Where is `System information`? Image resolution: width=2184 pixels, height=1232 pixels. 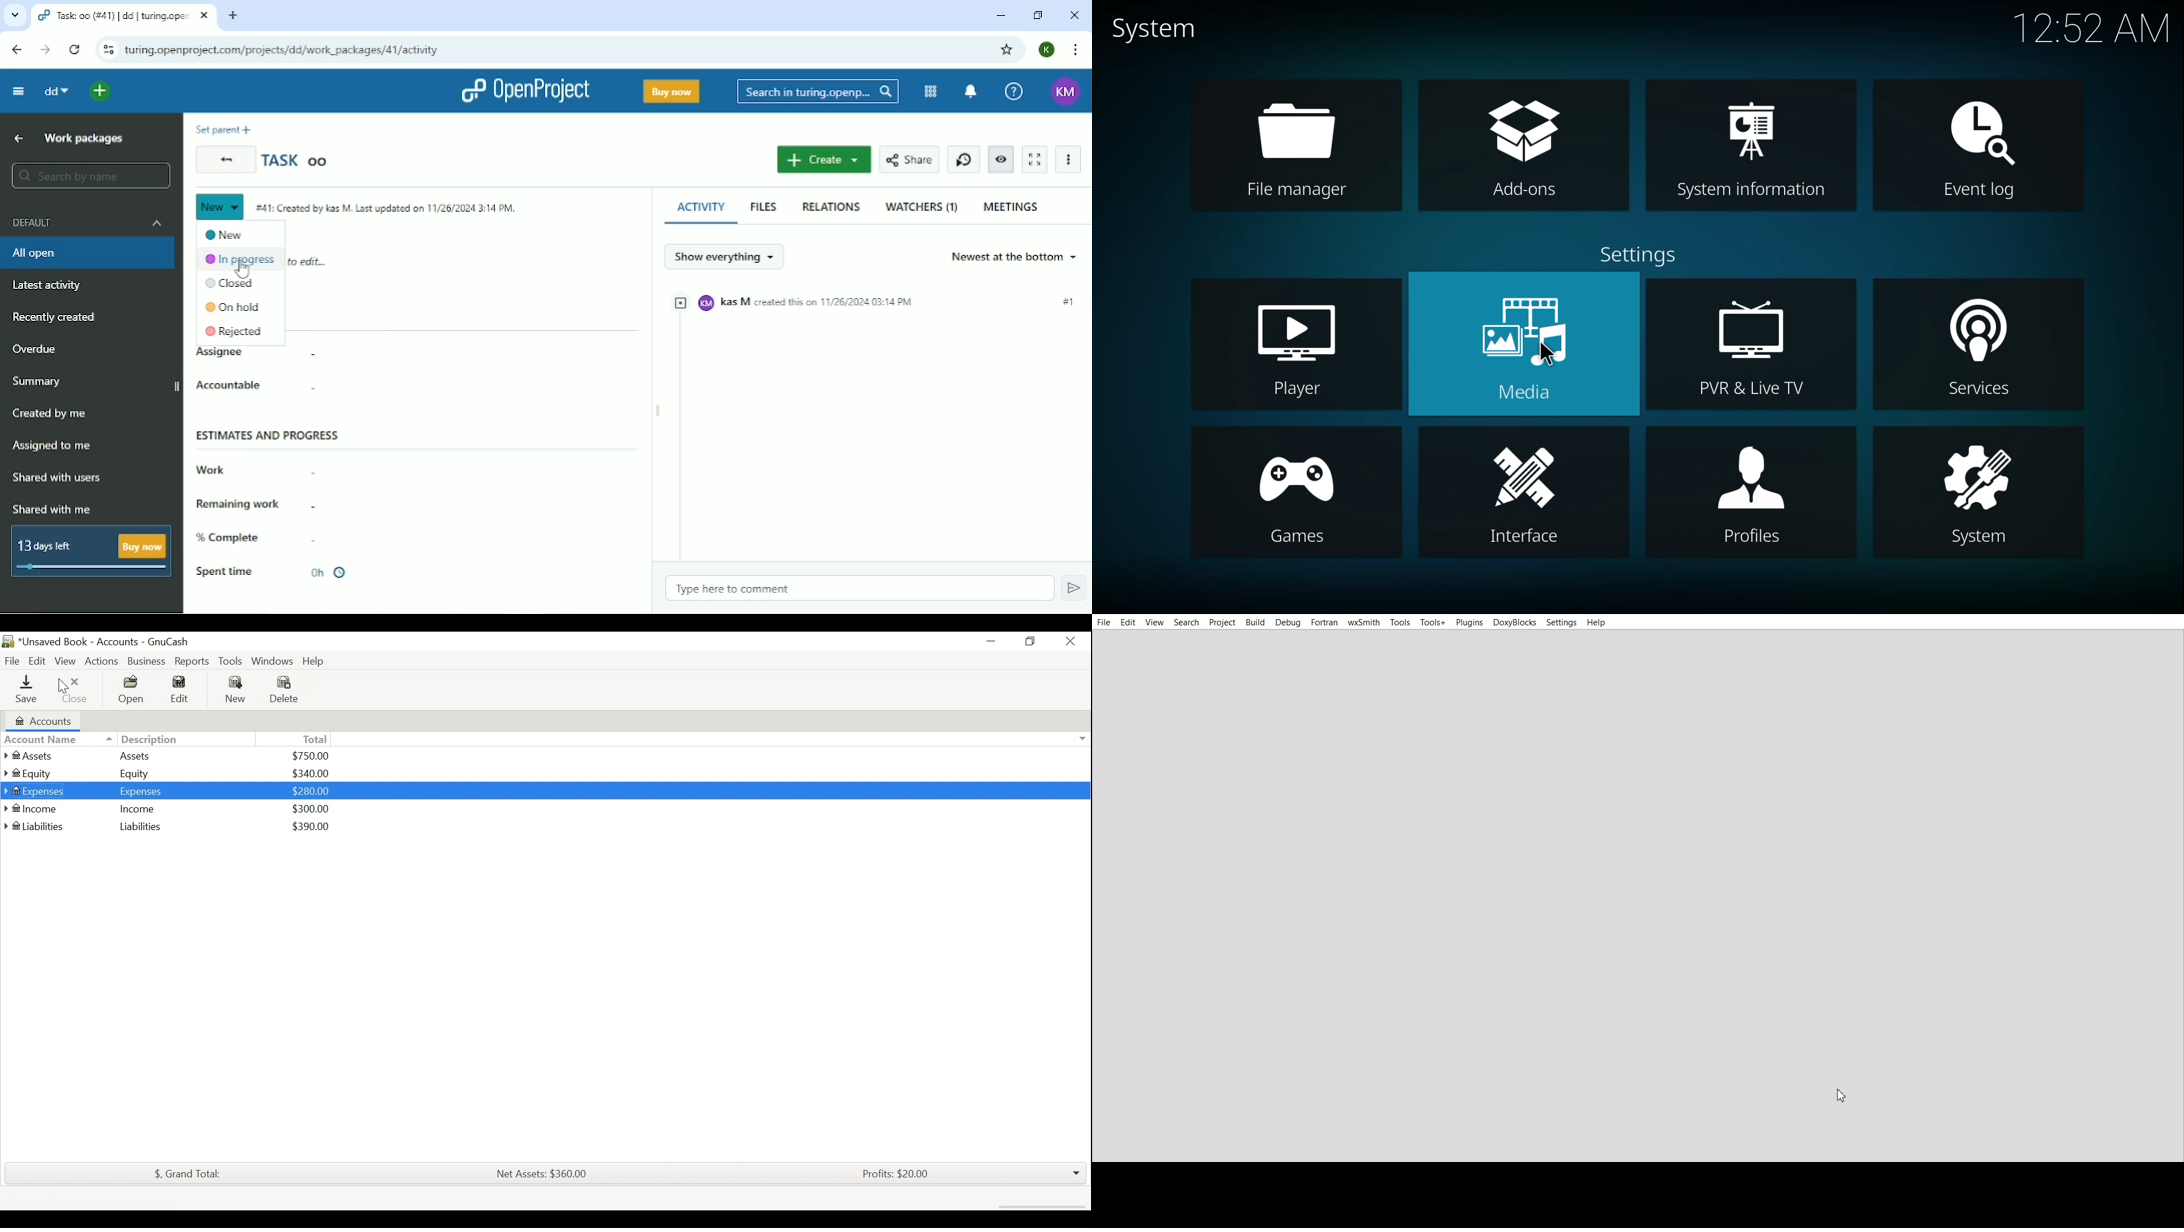
System information is located at coordinates (1752, 189).